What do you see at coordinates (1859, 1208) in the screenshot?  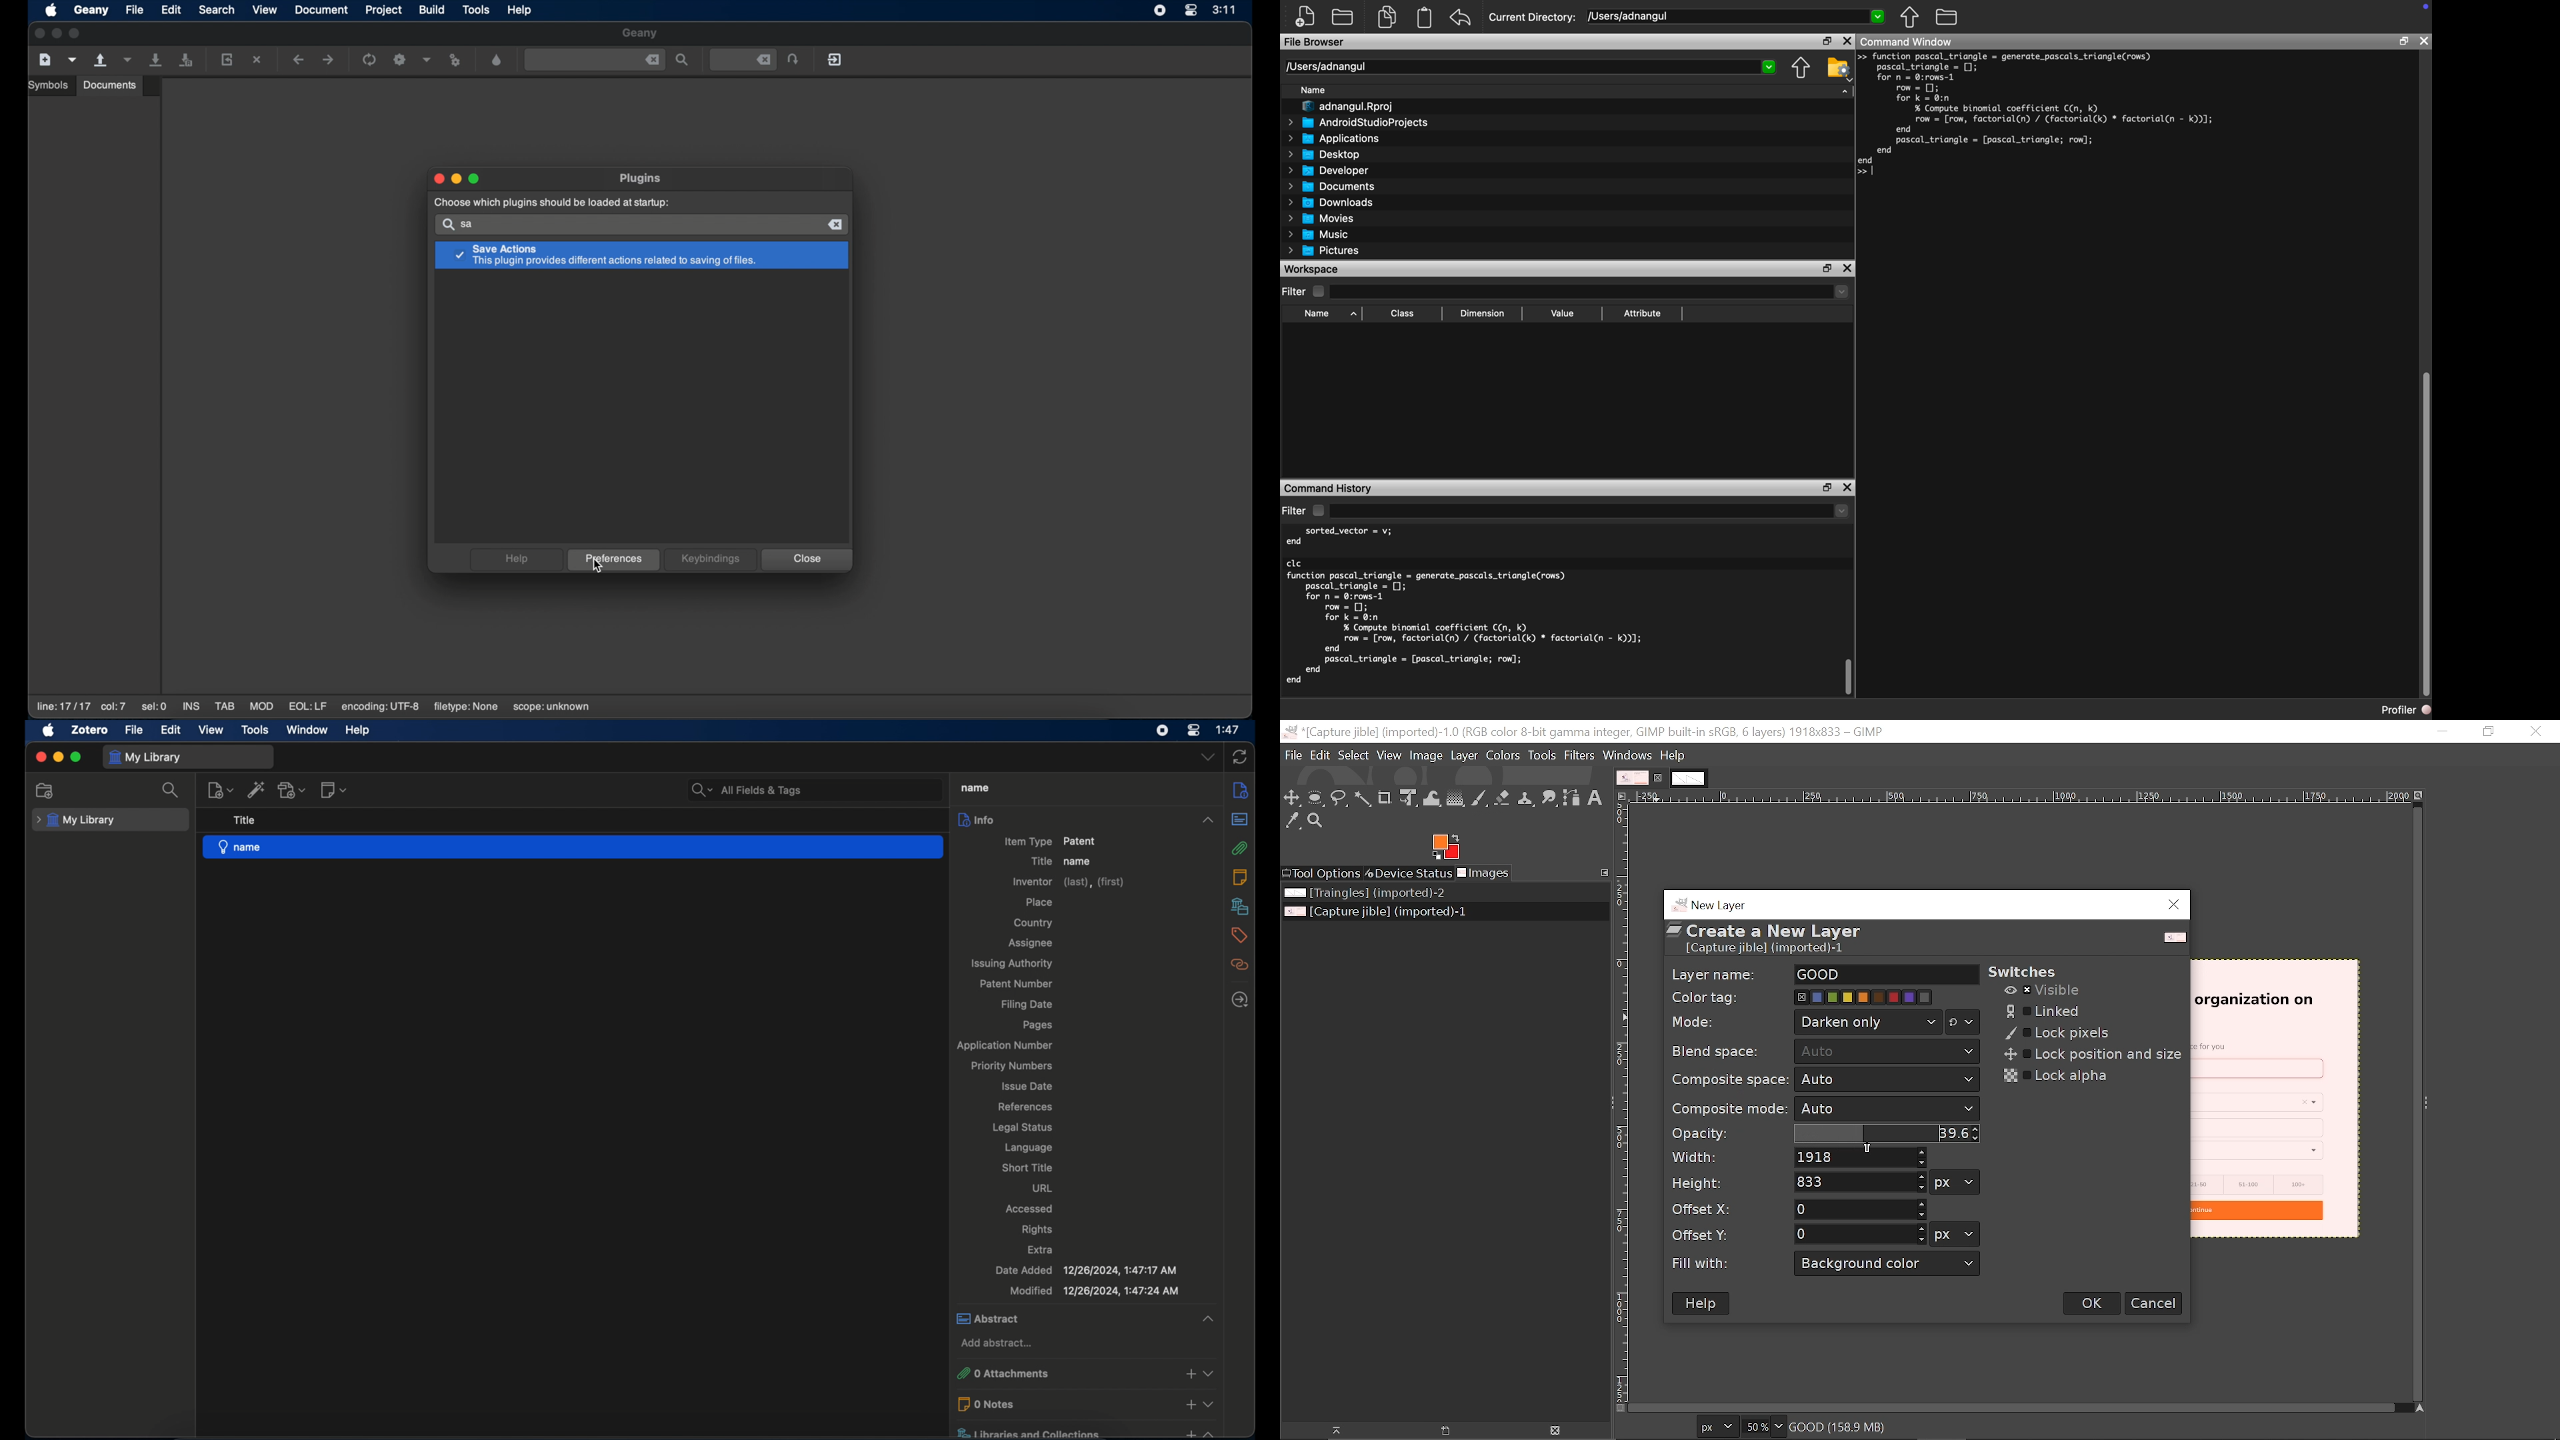 I see `offset X` at bounding box center [1859, 1208].